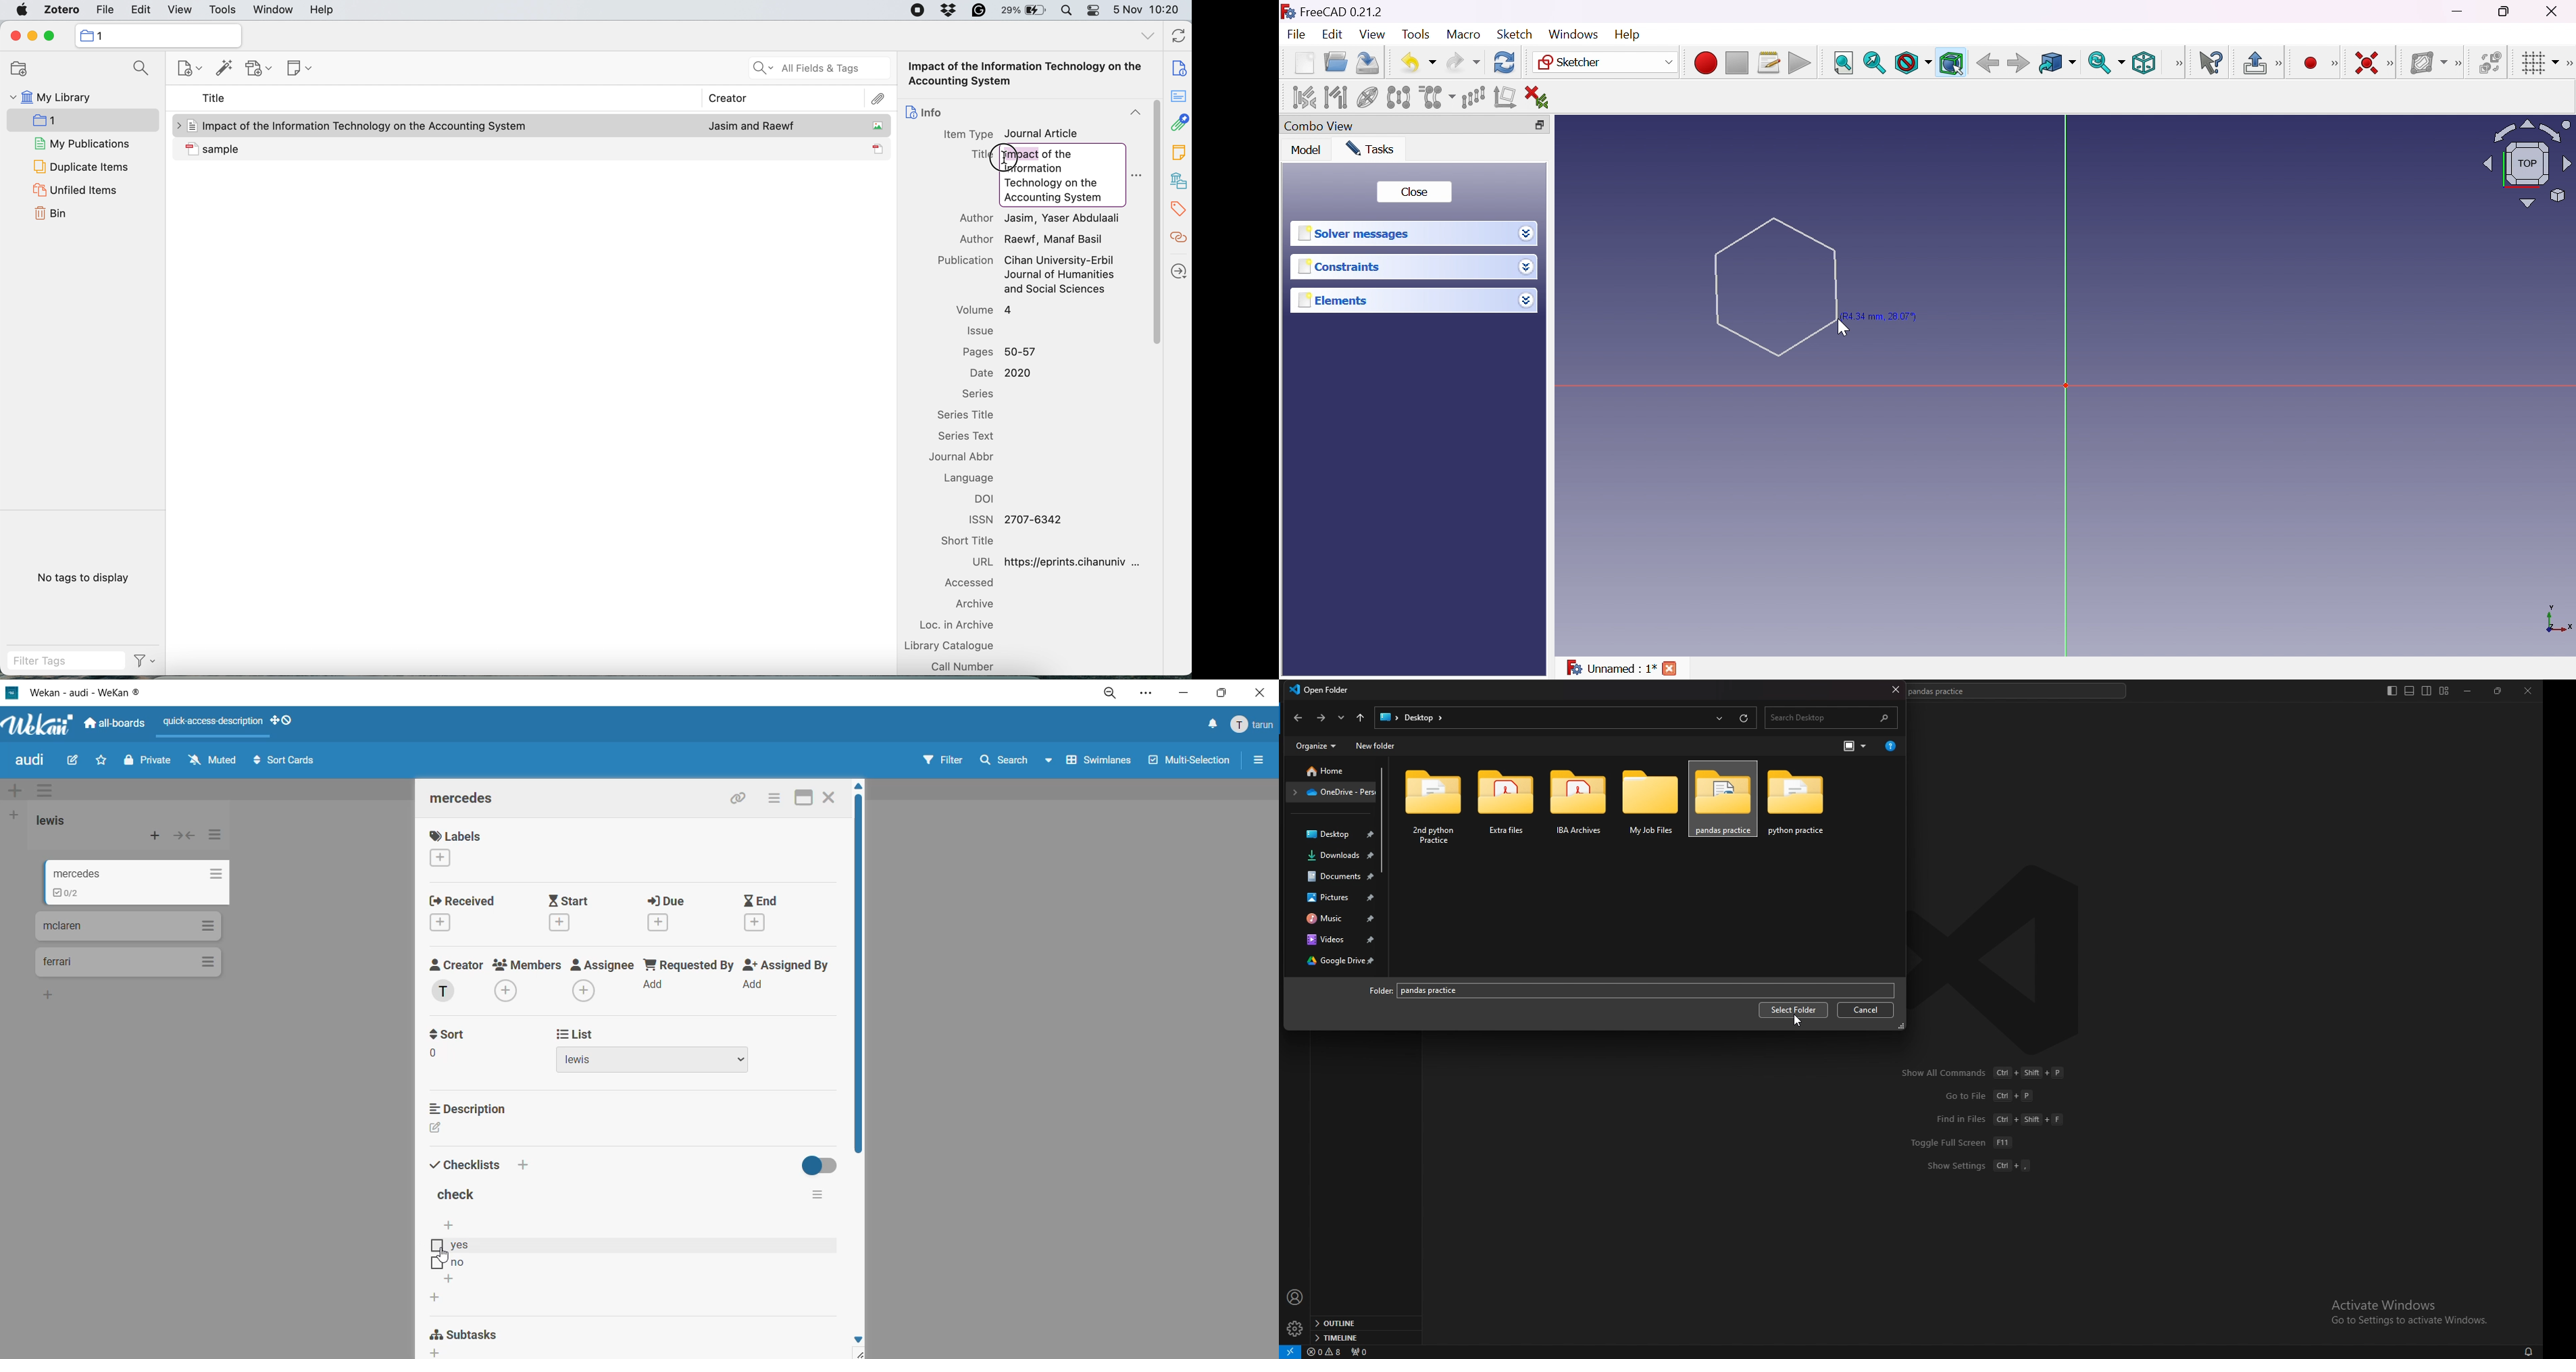 The width and height of the screenshot is (2576, 1372). Describe the element at coordinates (1032, 239) in the screenshot. I see `Author Raewf, Manaf Basil` at that location.